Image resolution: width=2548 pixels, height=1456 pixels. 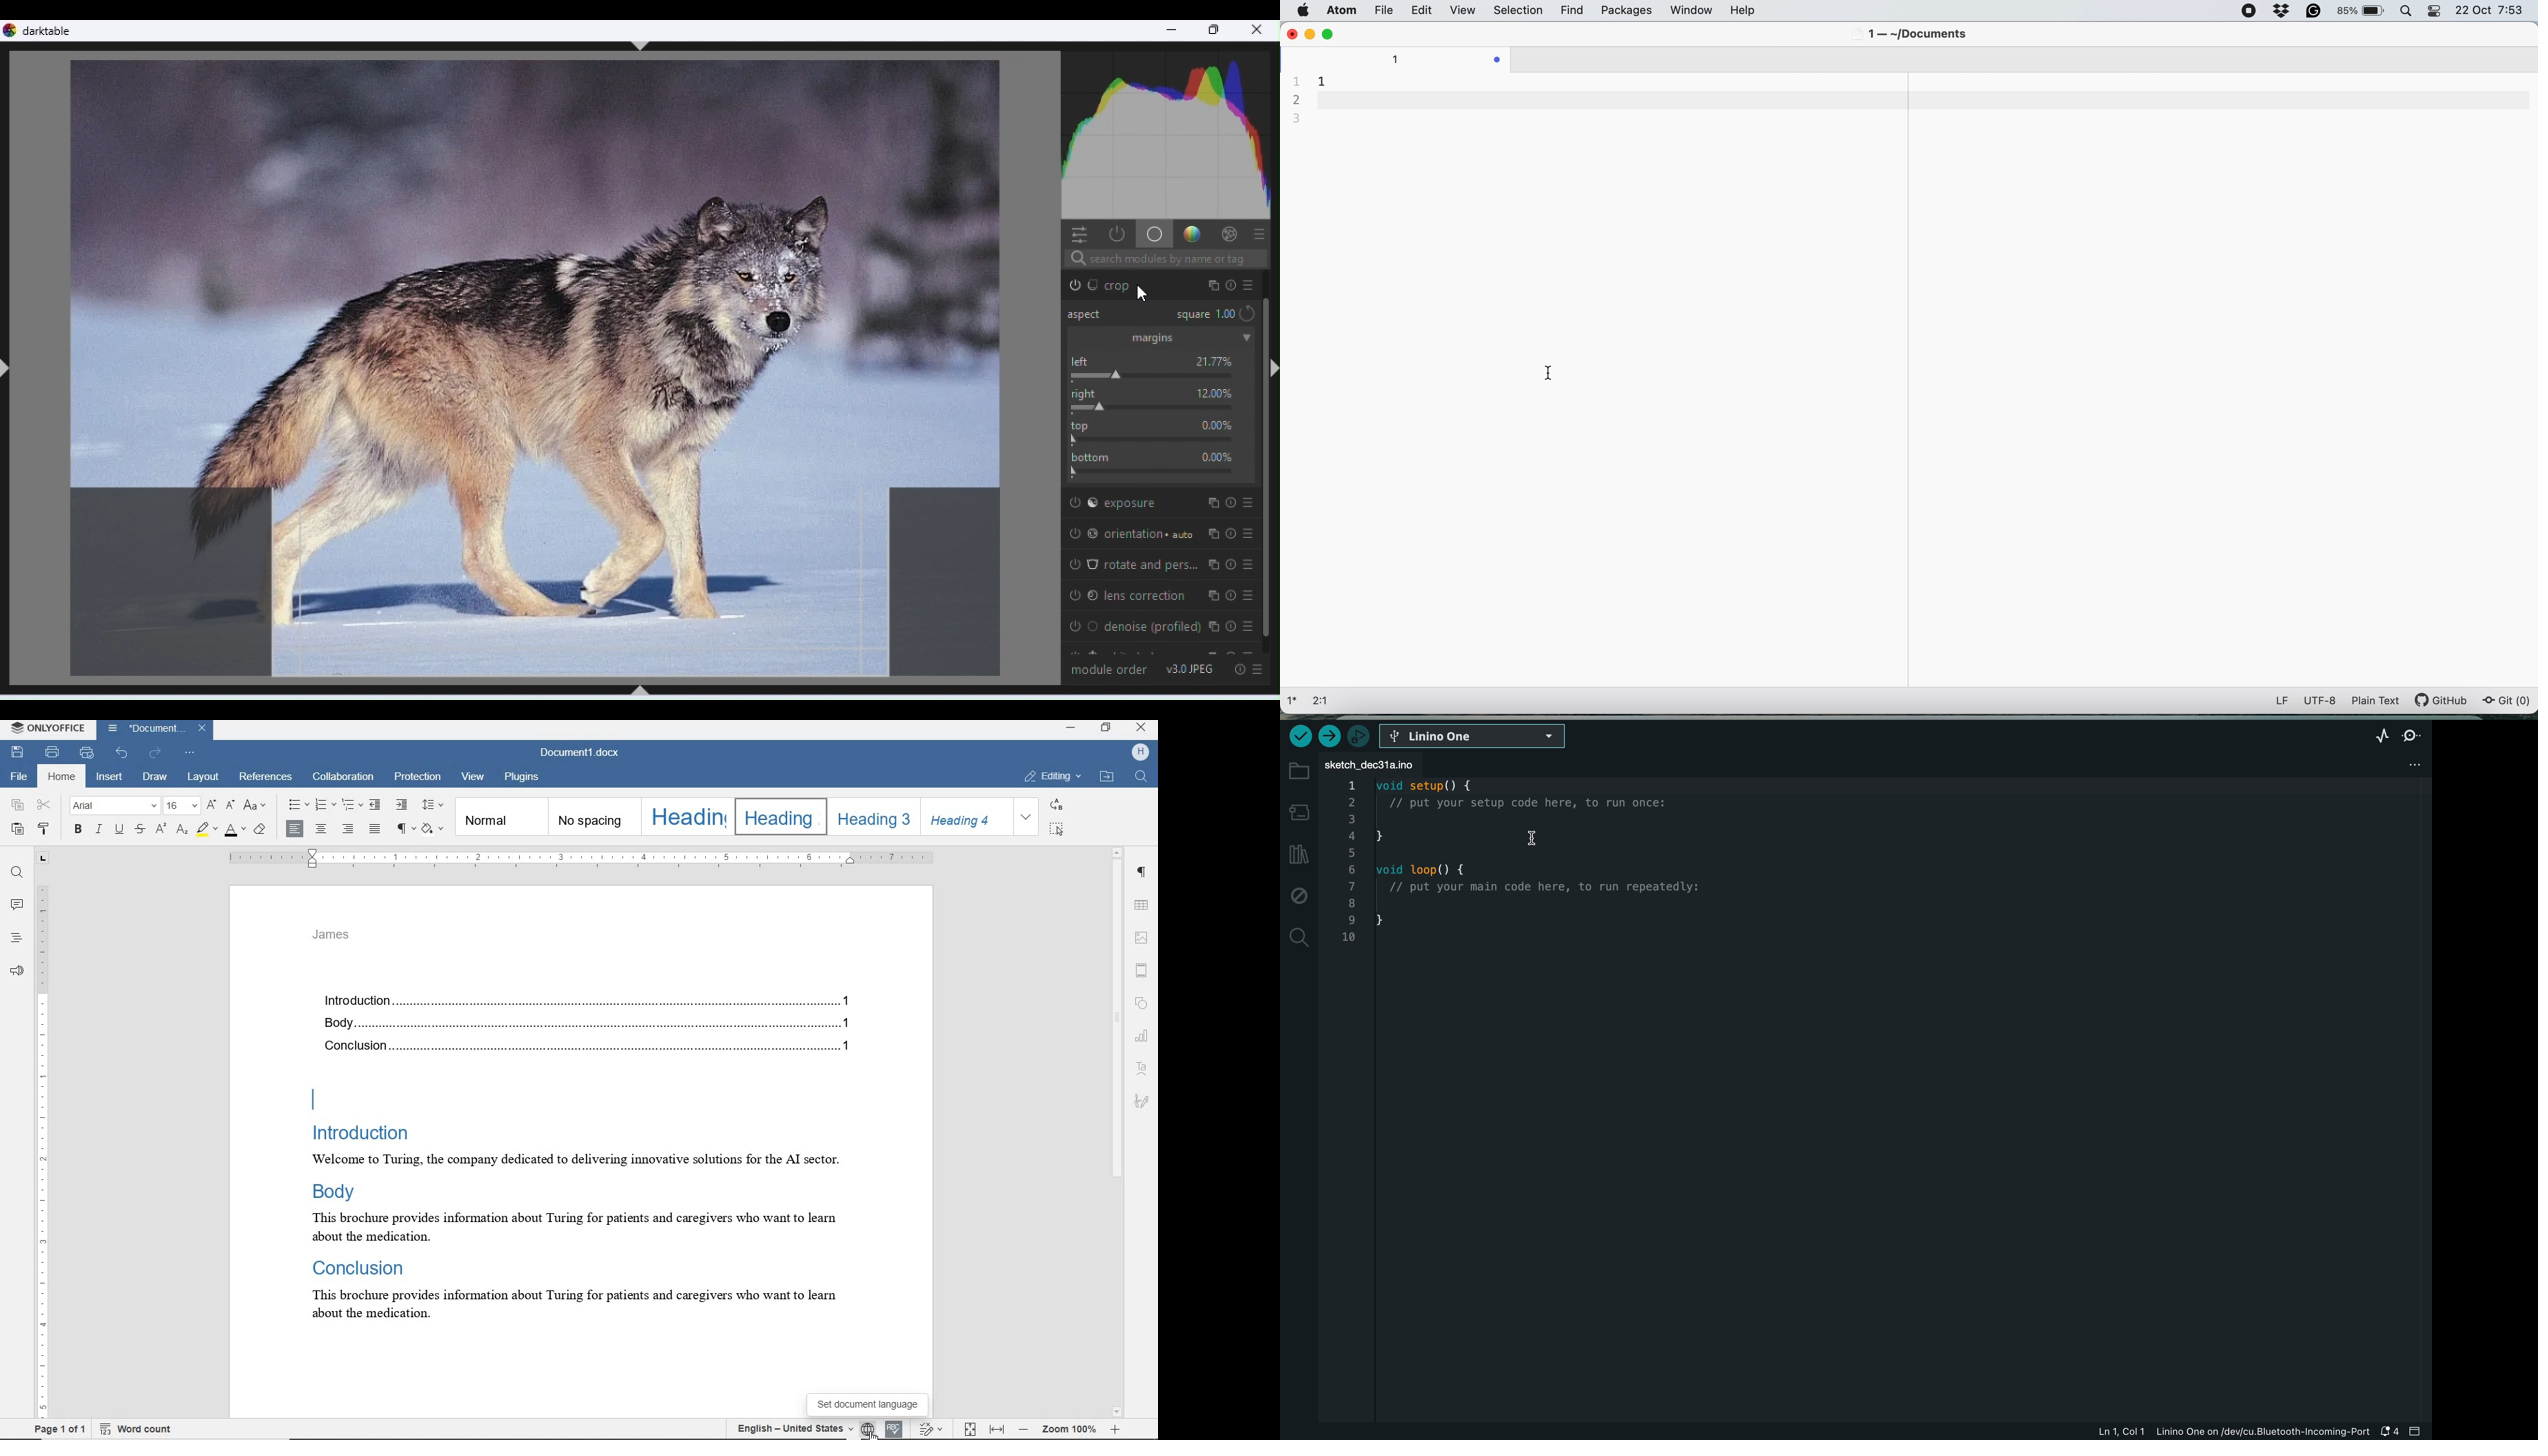 What do you see at coordinates (1141, 1100) in the screenshot?
I see `signature` at bounding box center [1141, 1100].